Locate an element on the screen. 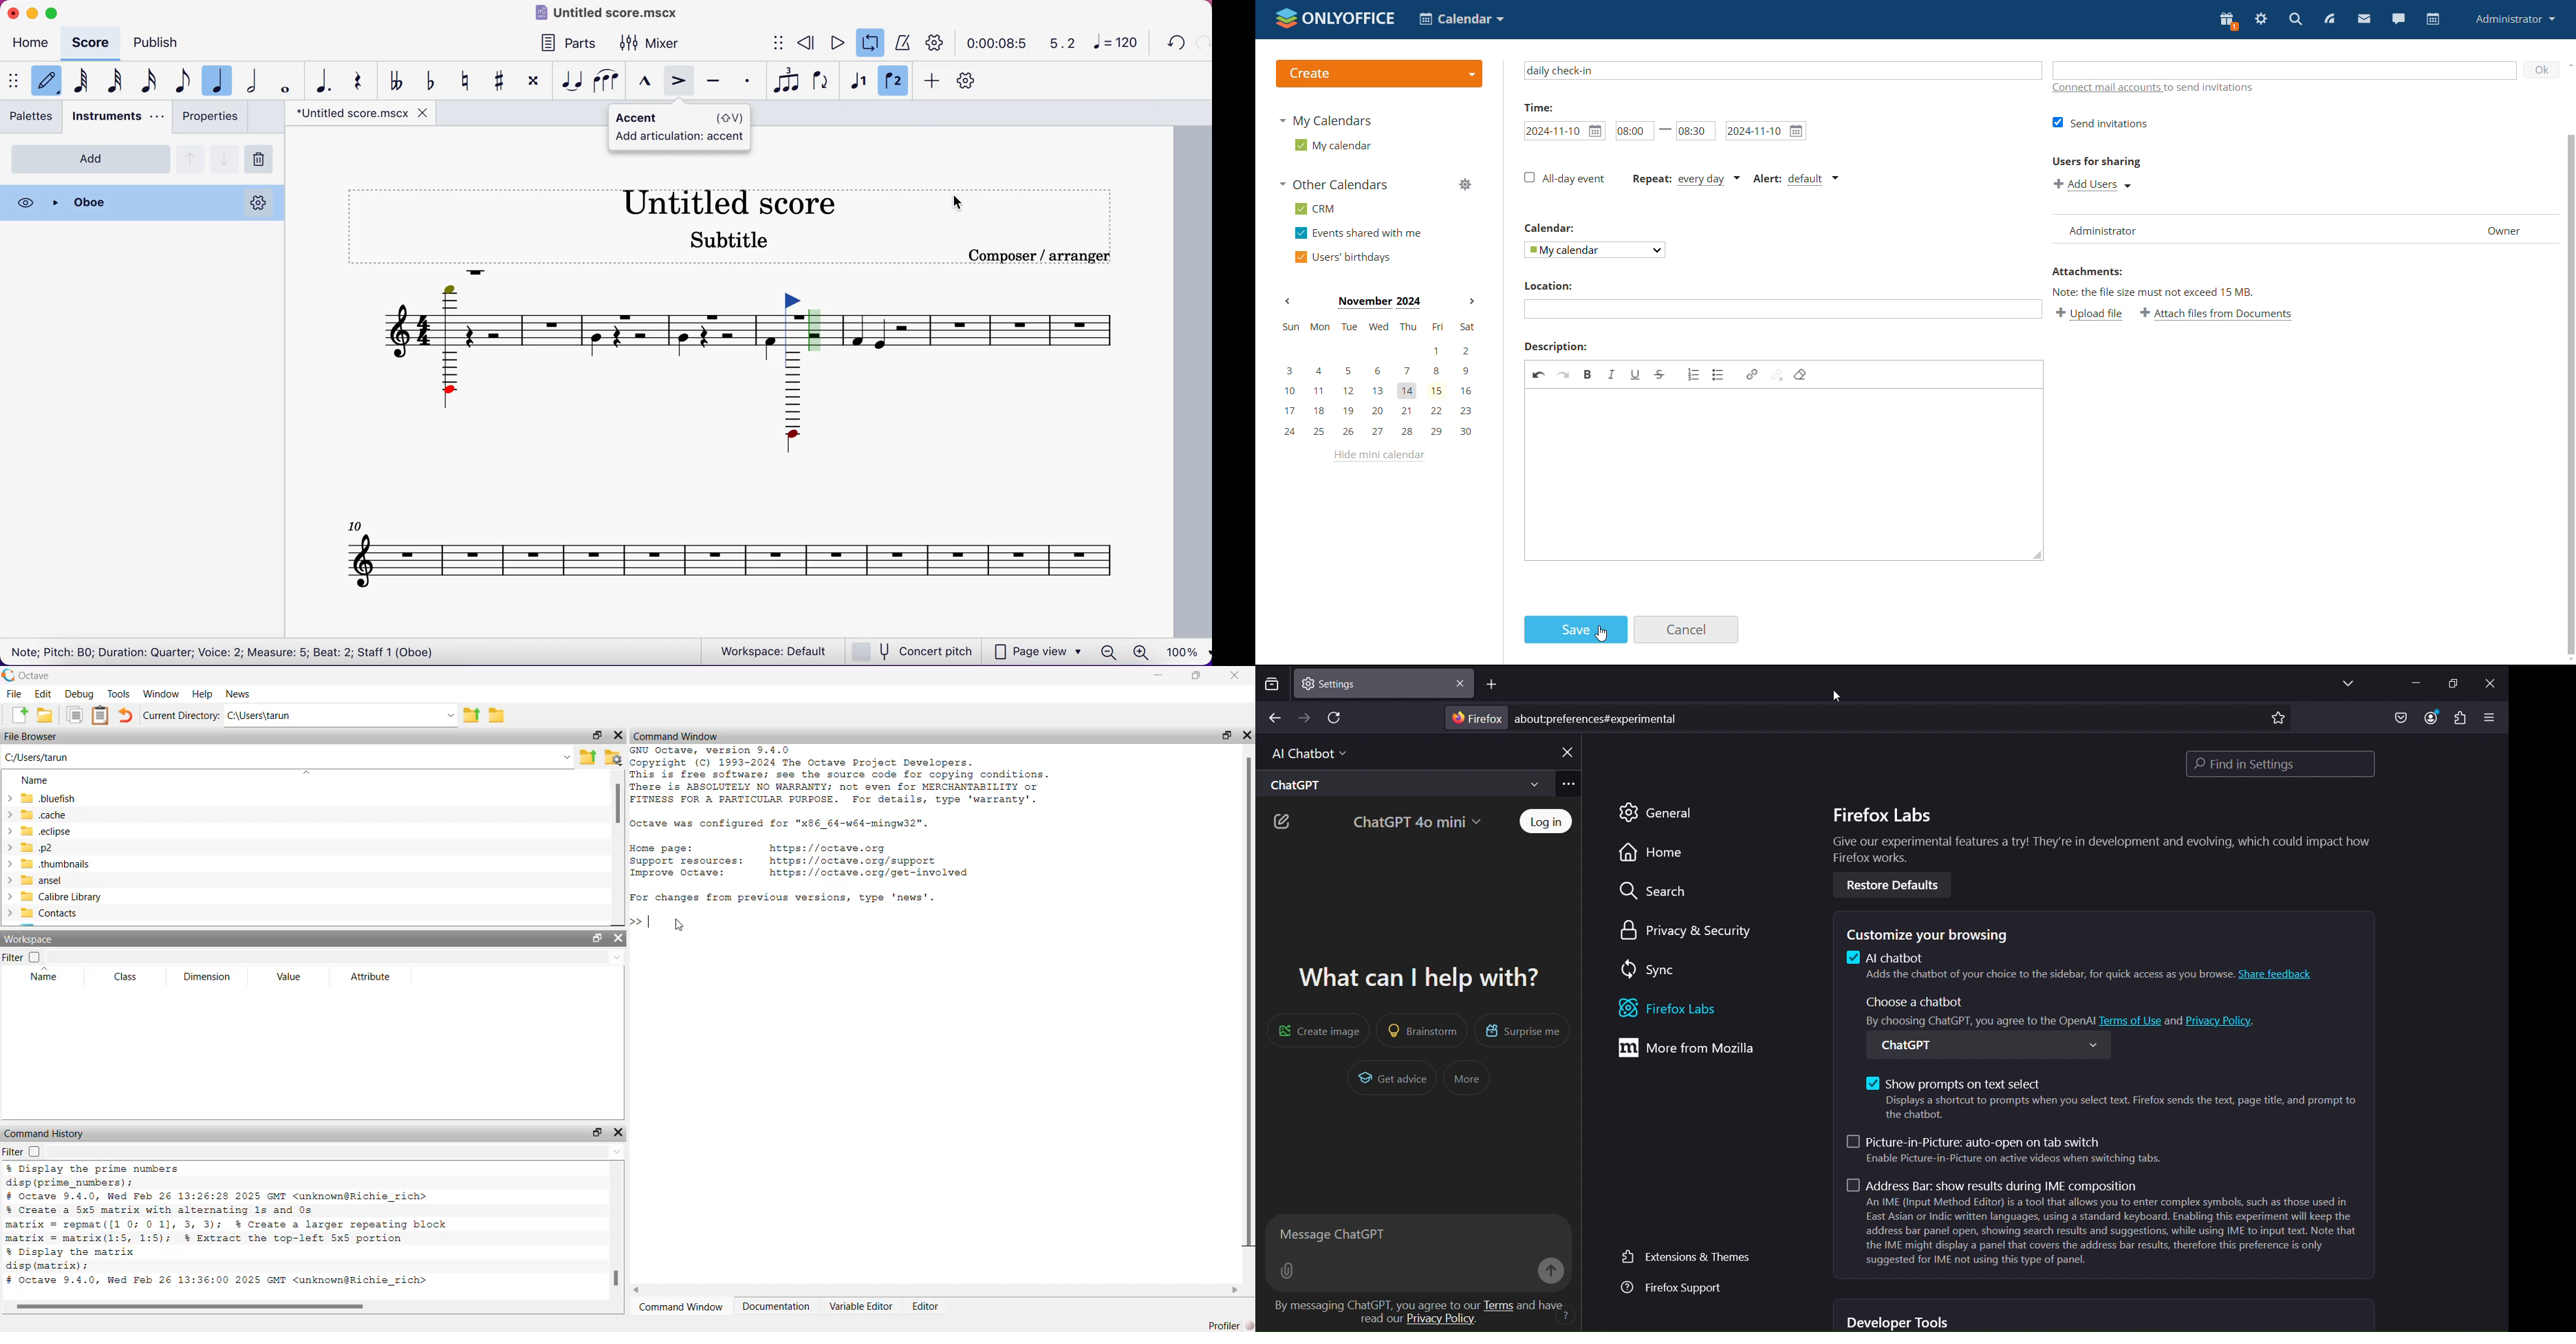 This screenshot has height=1344, width=2576. enter the path or filename is located at coordinates (286, 756).